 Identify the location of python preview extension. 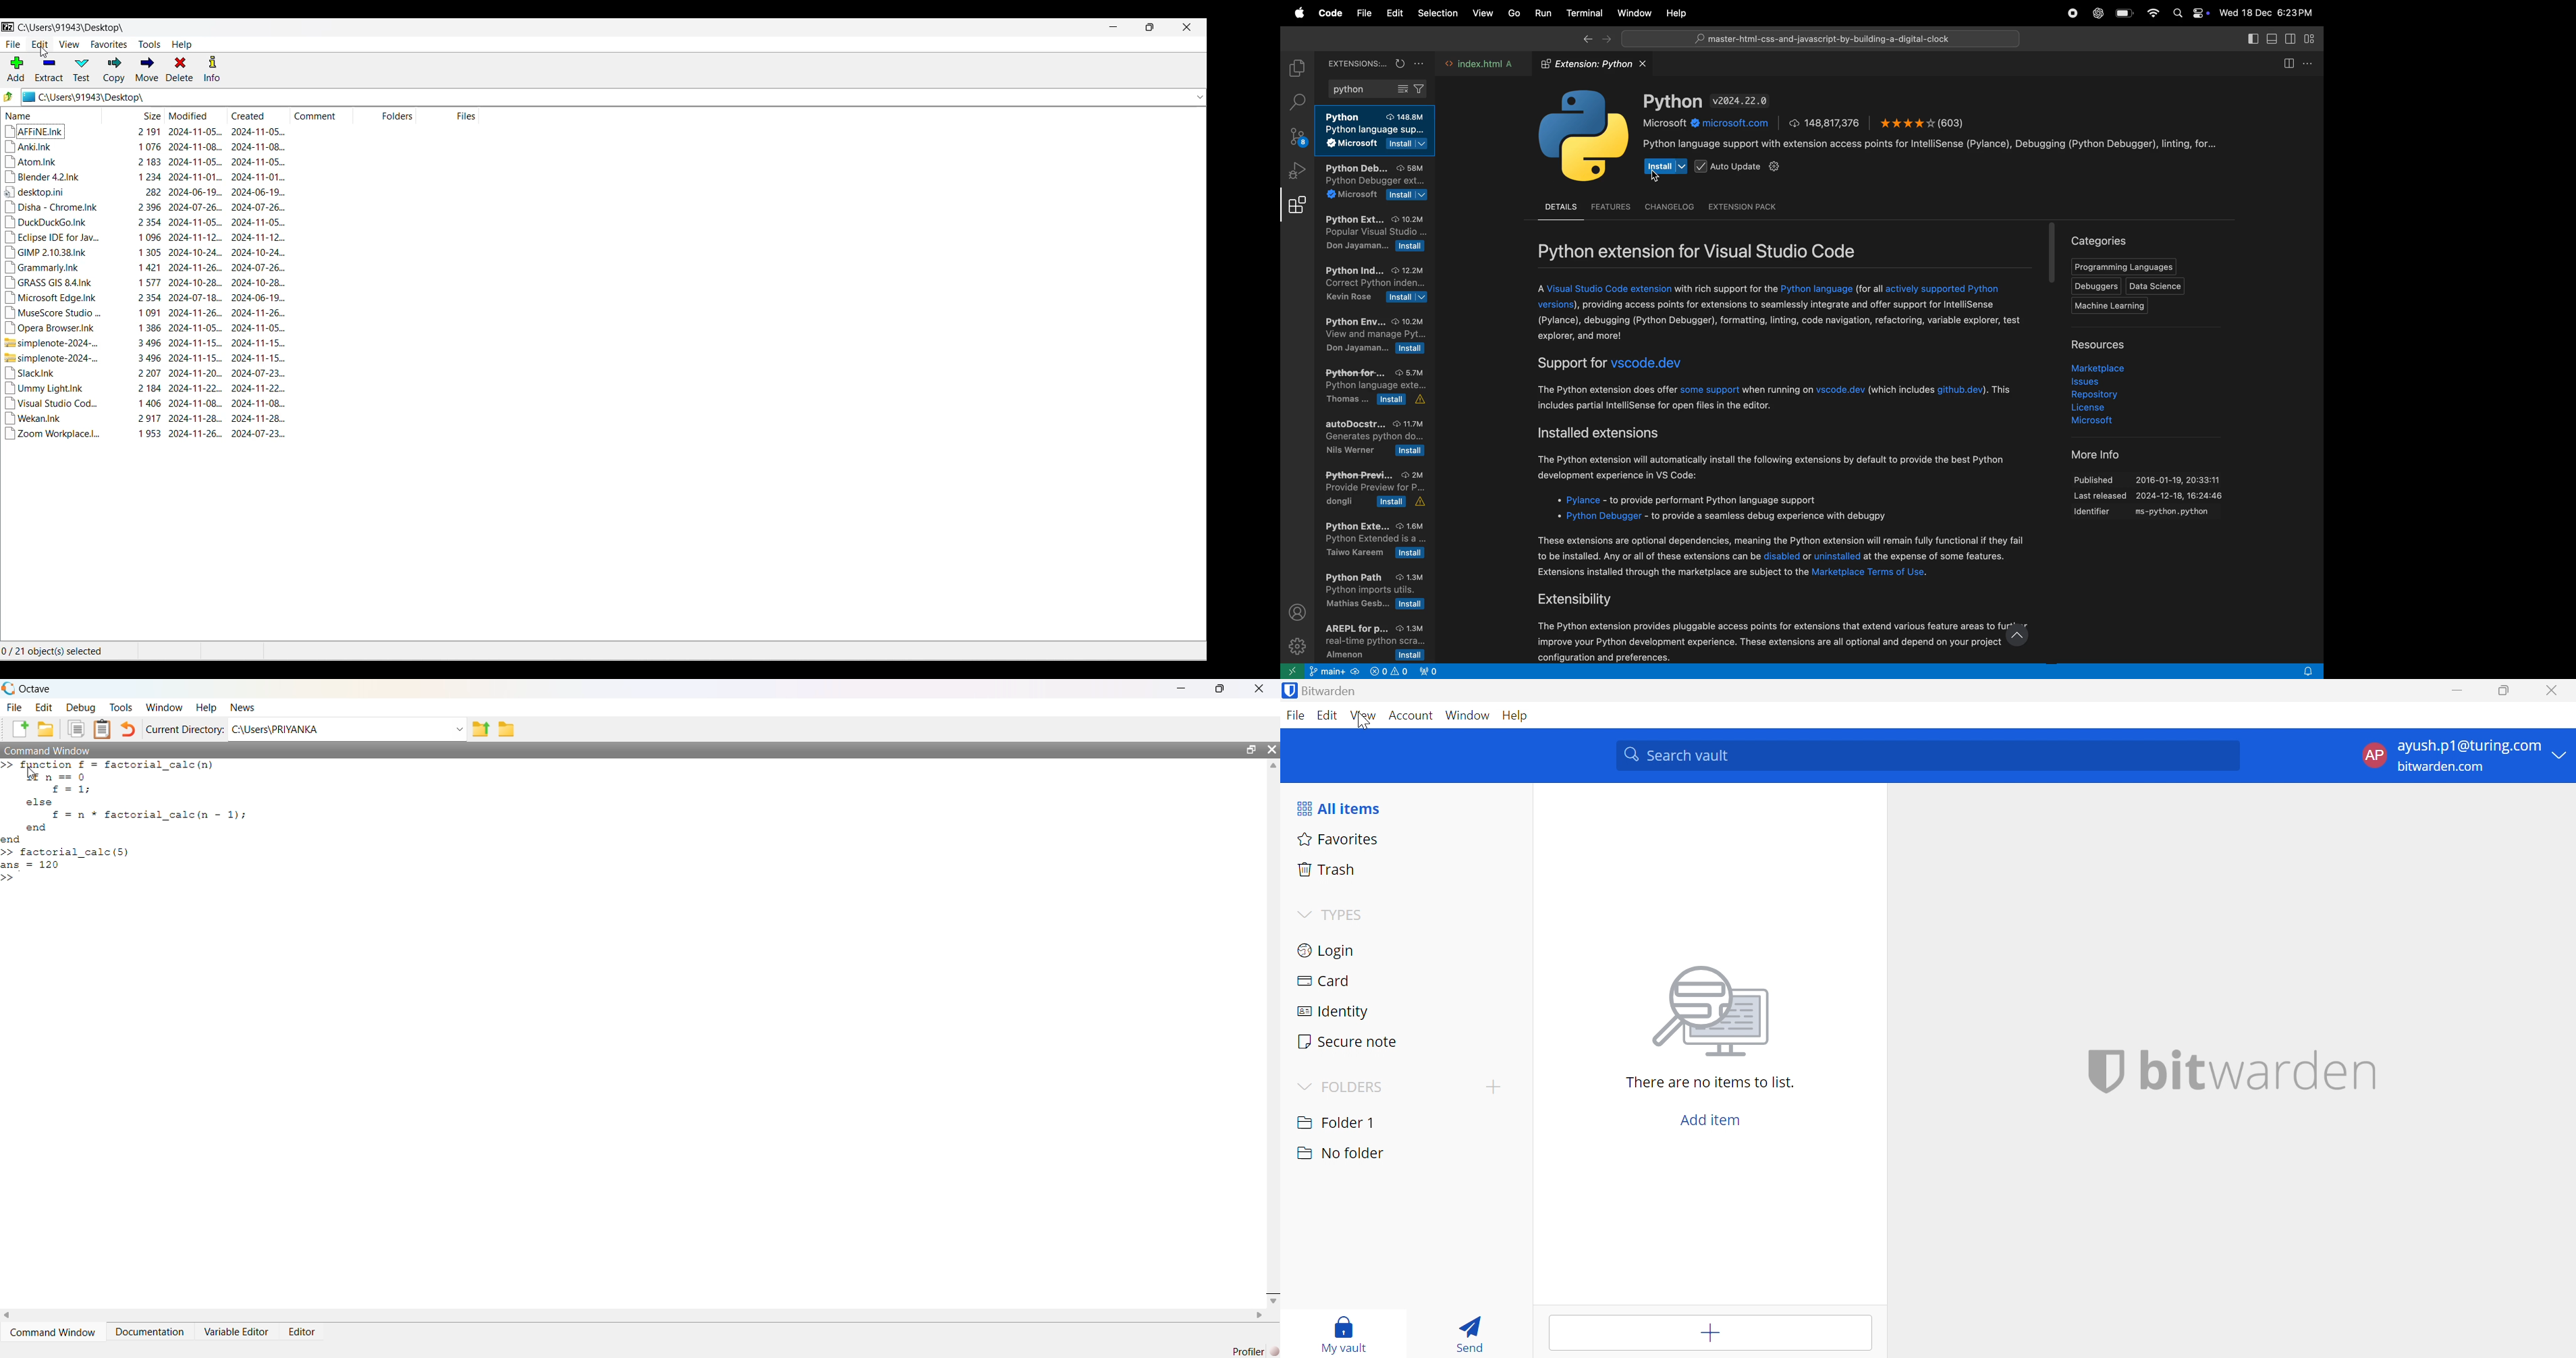
(1373, 488).